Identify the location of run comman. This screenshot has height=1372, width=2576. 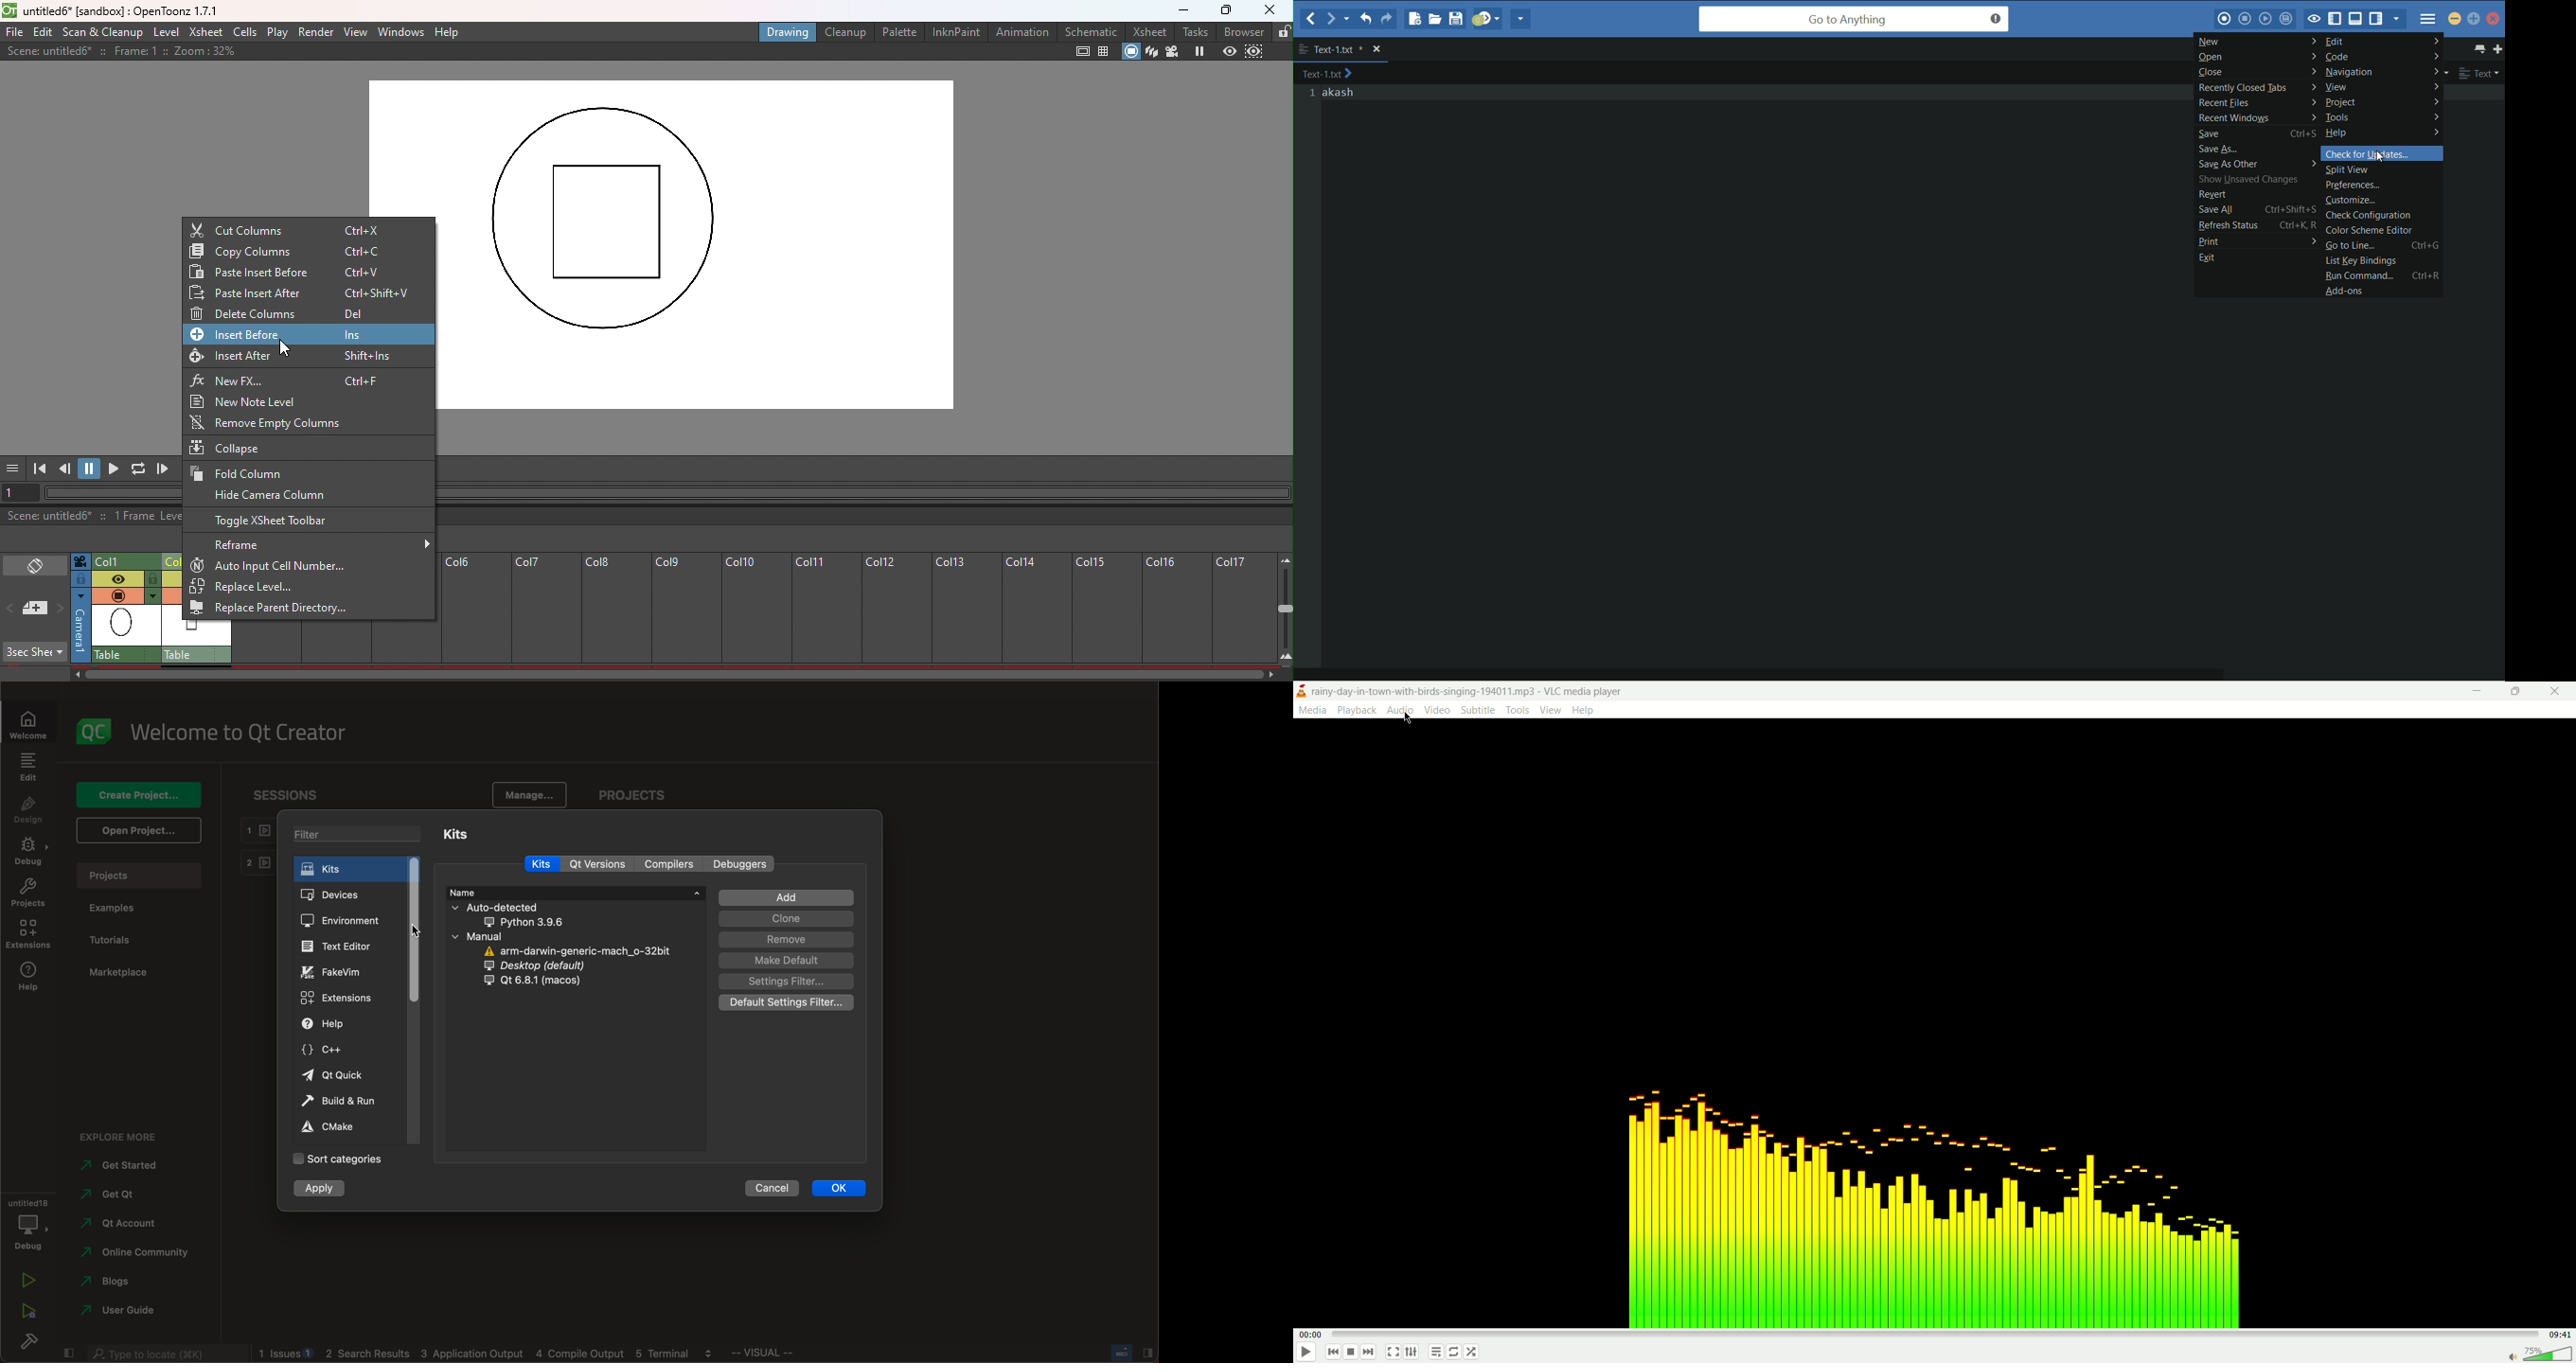
(2383, 275).